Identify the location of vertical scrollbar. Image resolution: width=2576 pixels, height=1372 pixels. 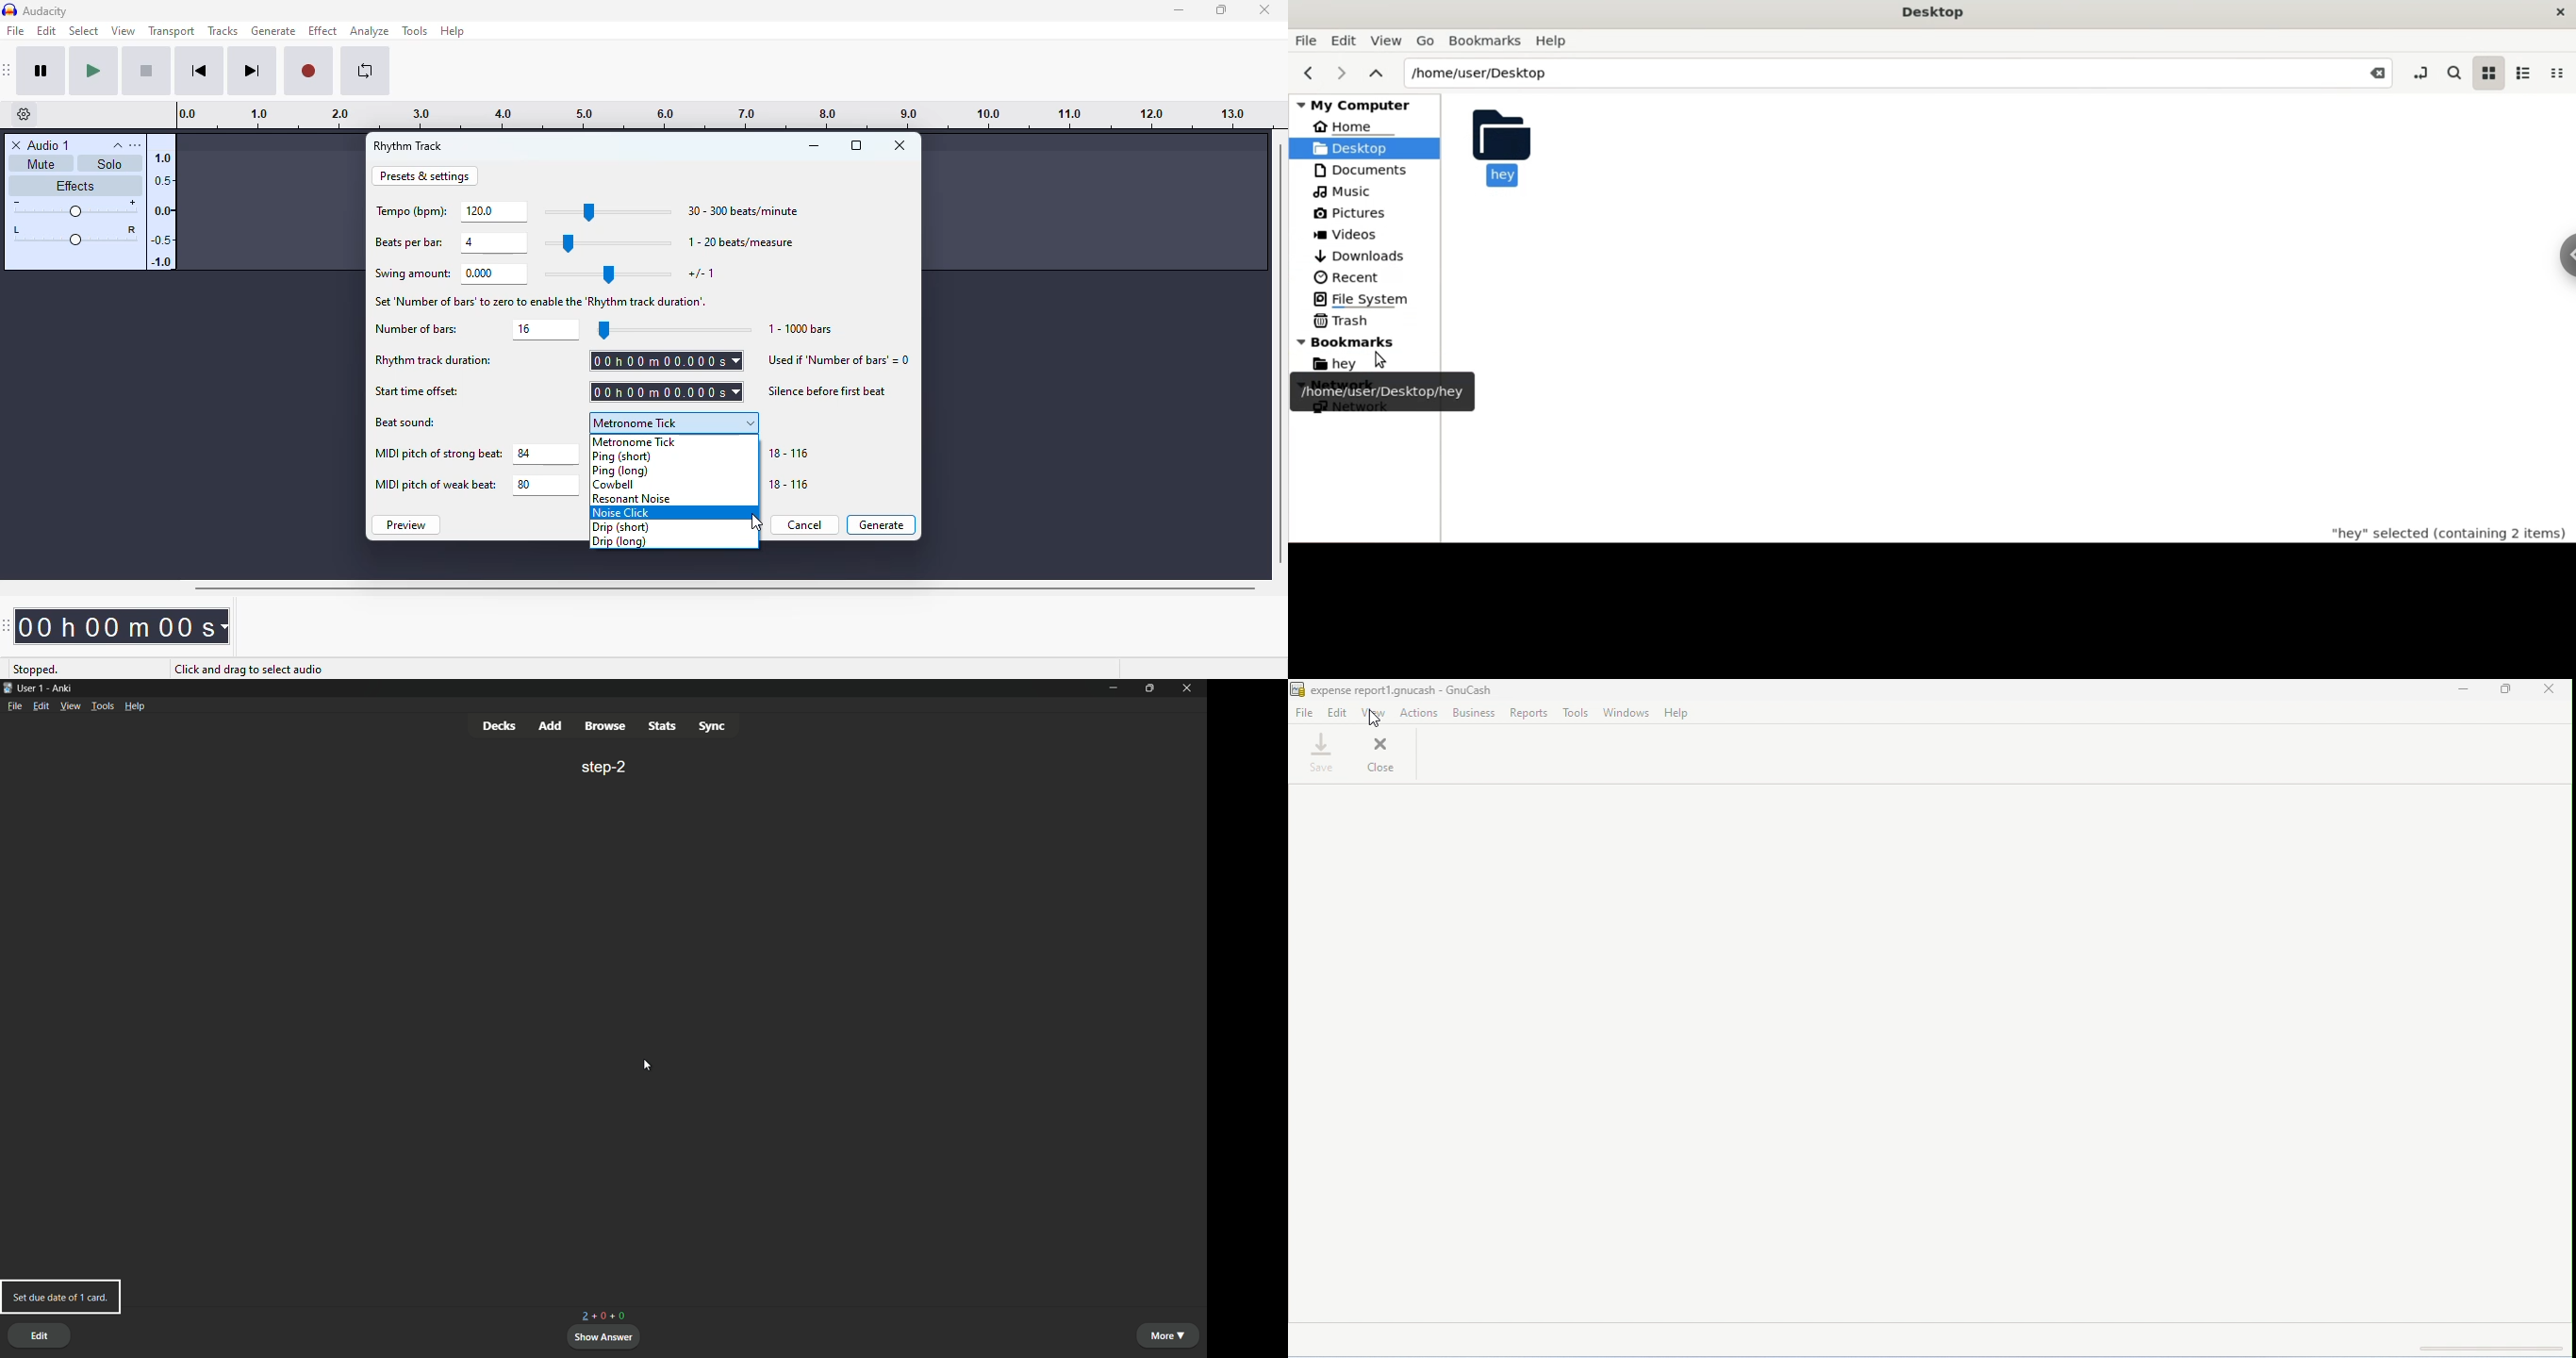
(1280, 352).